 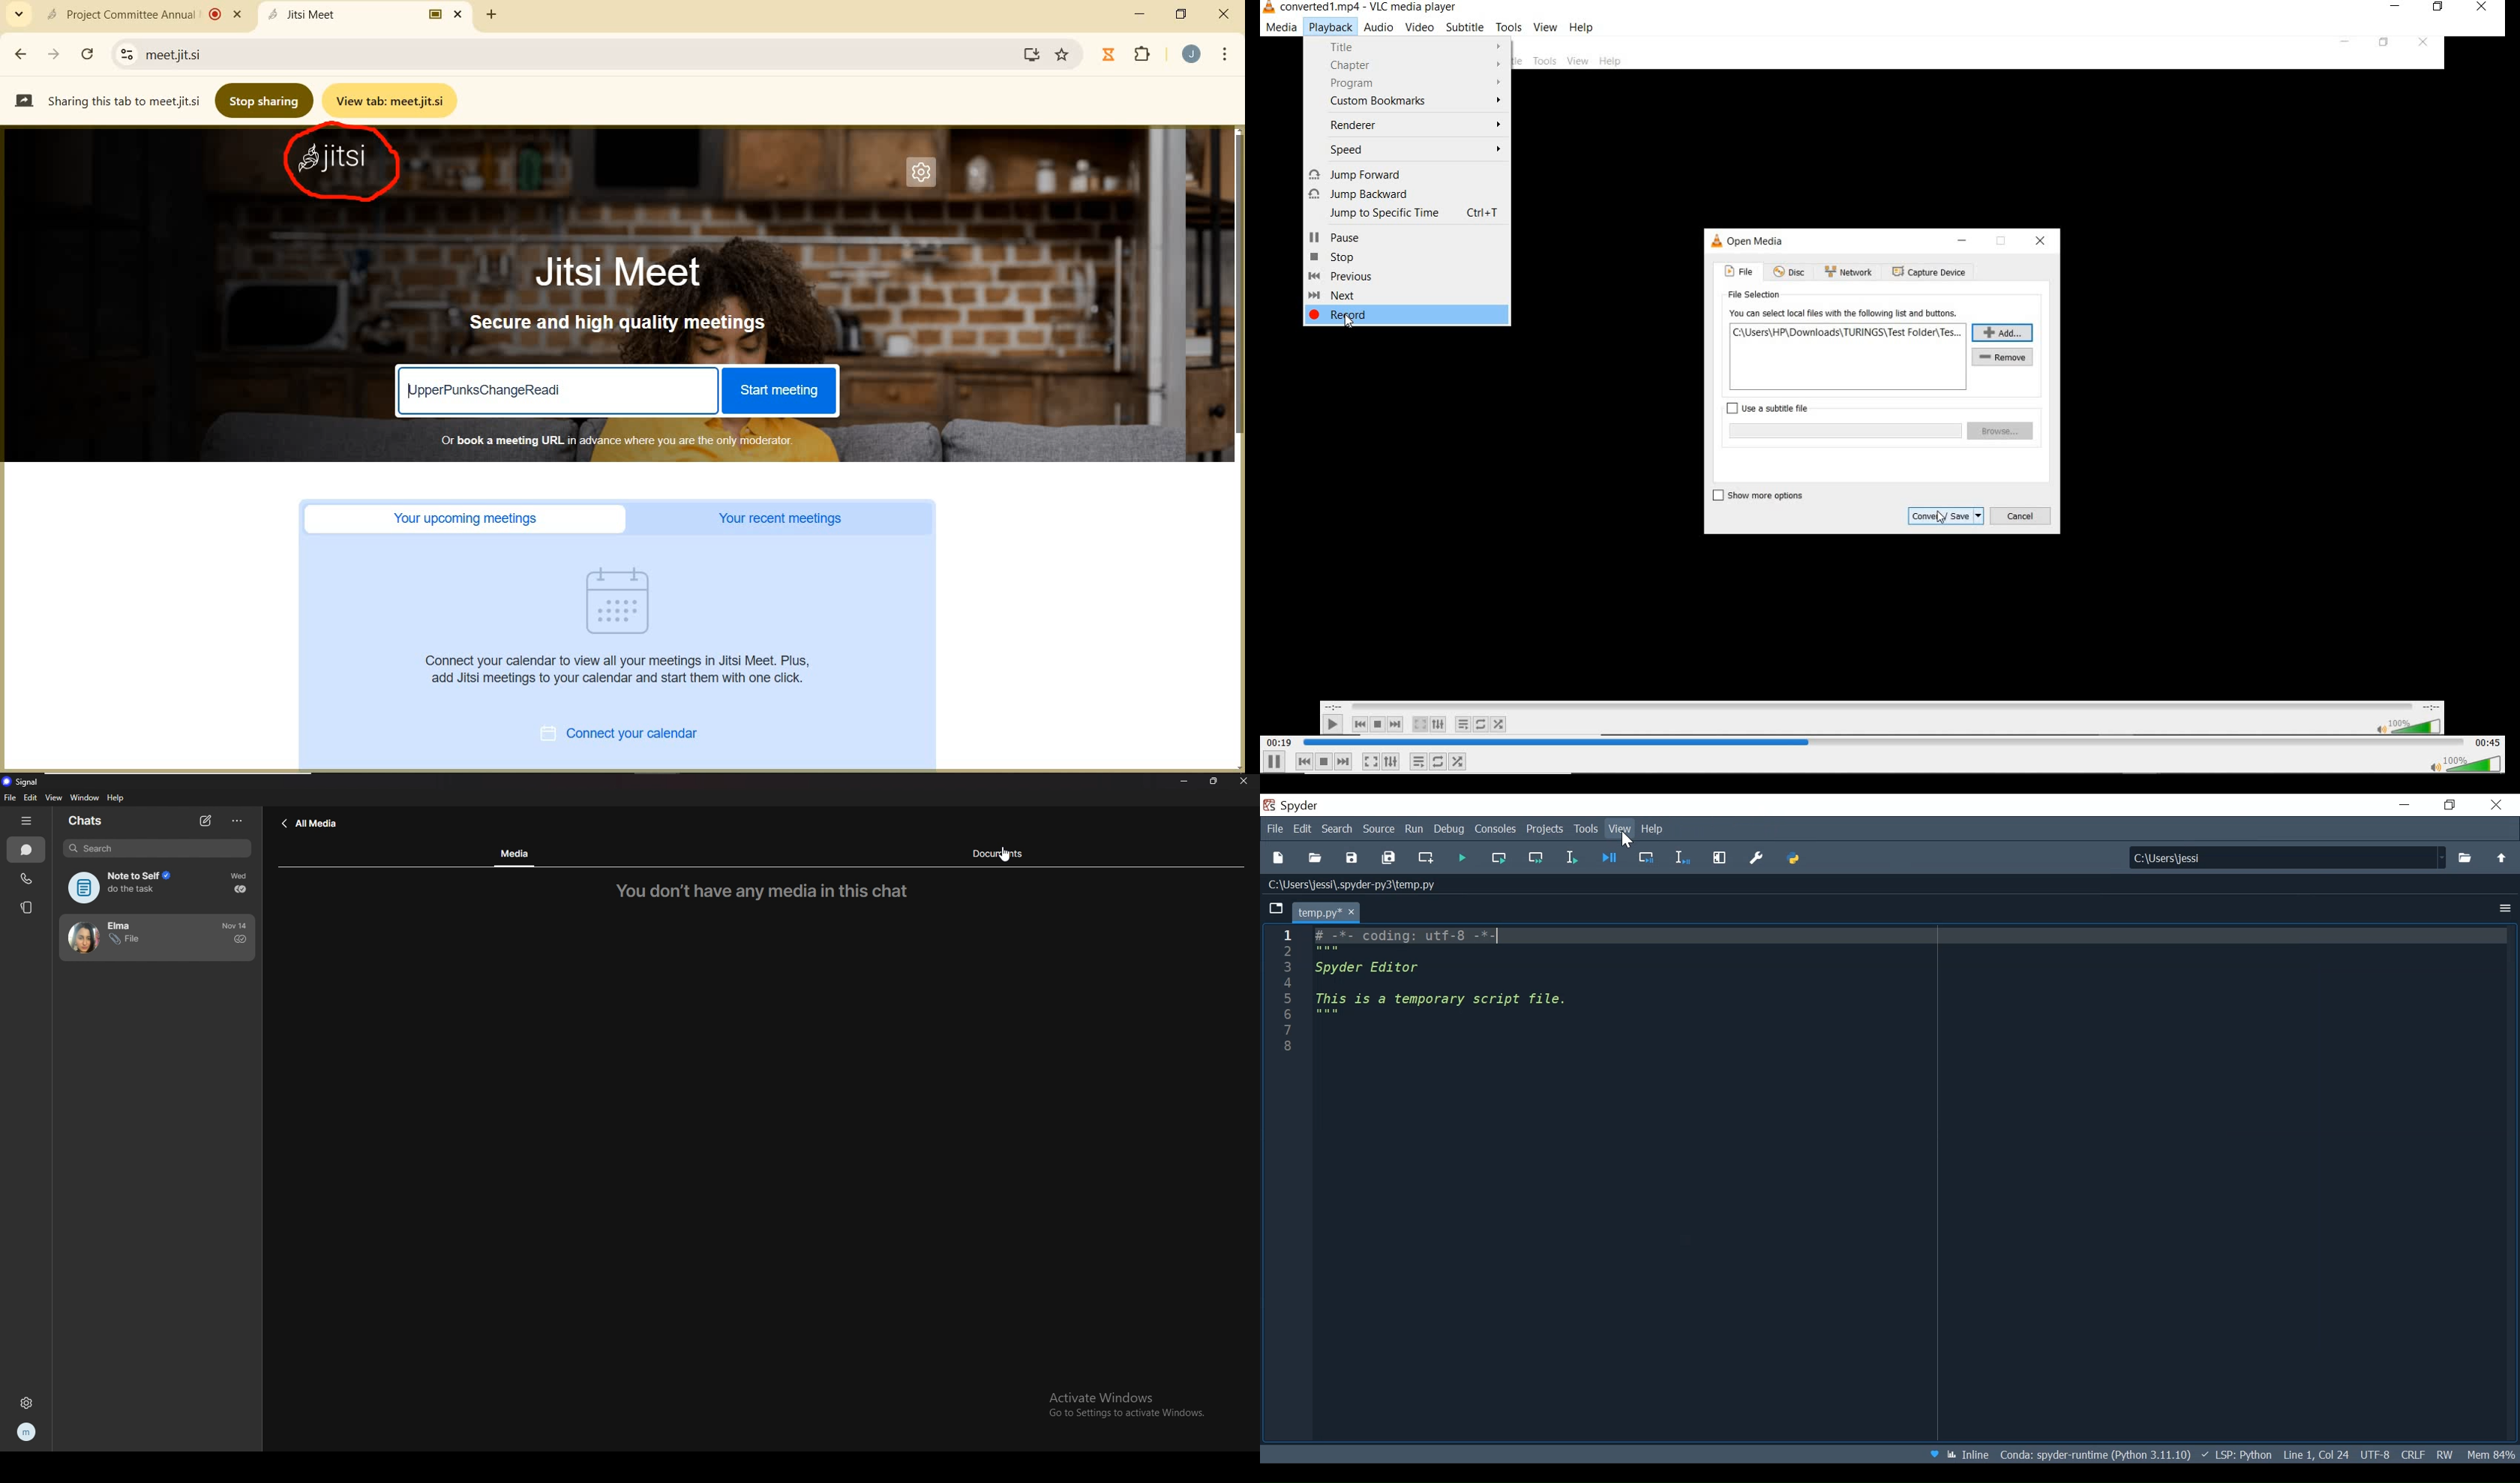 I want to click on chats, so click(x=88, y=821).